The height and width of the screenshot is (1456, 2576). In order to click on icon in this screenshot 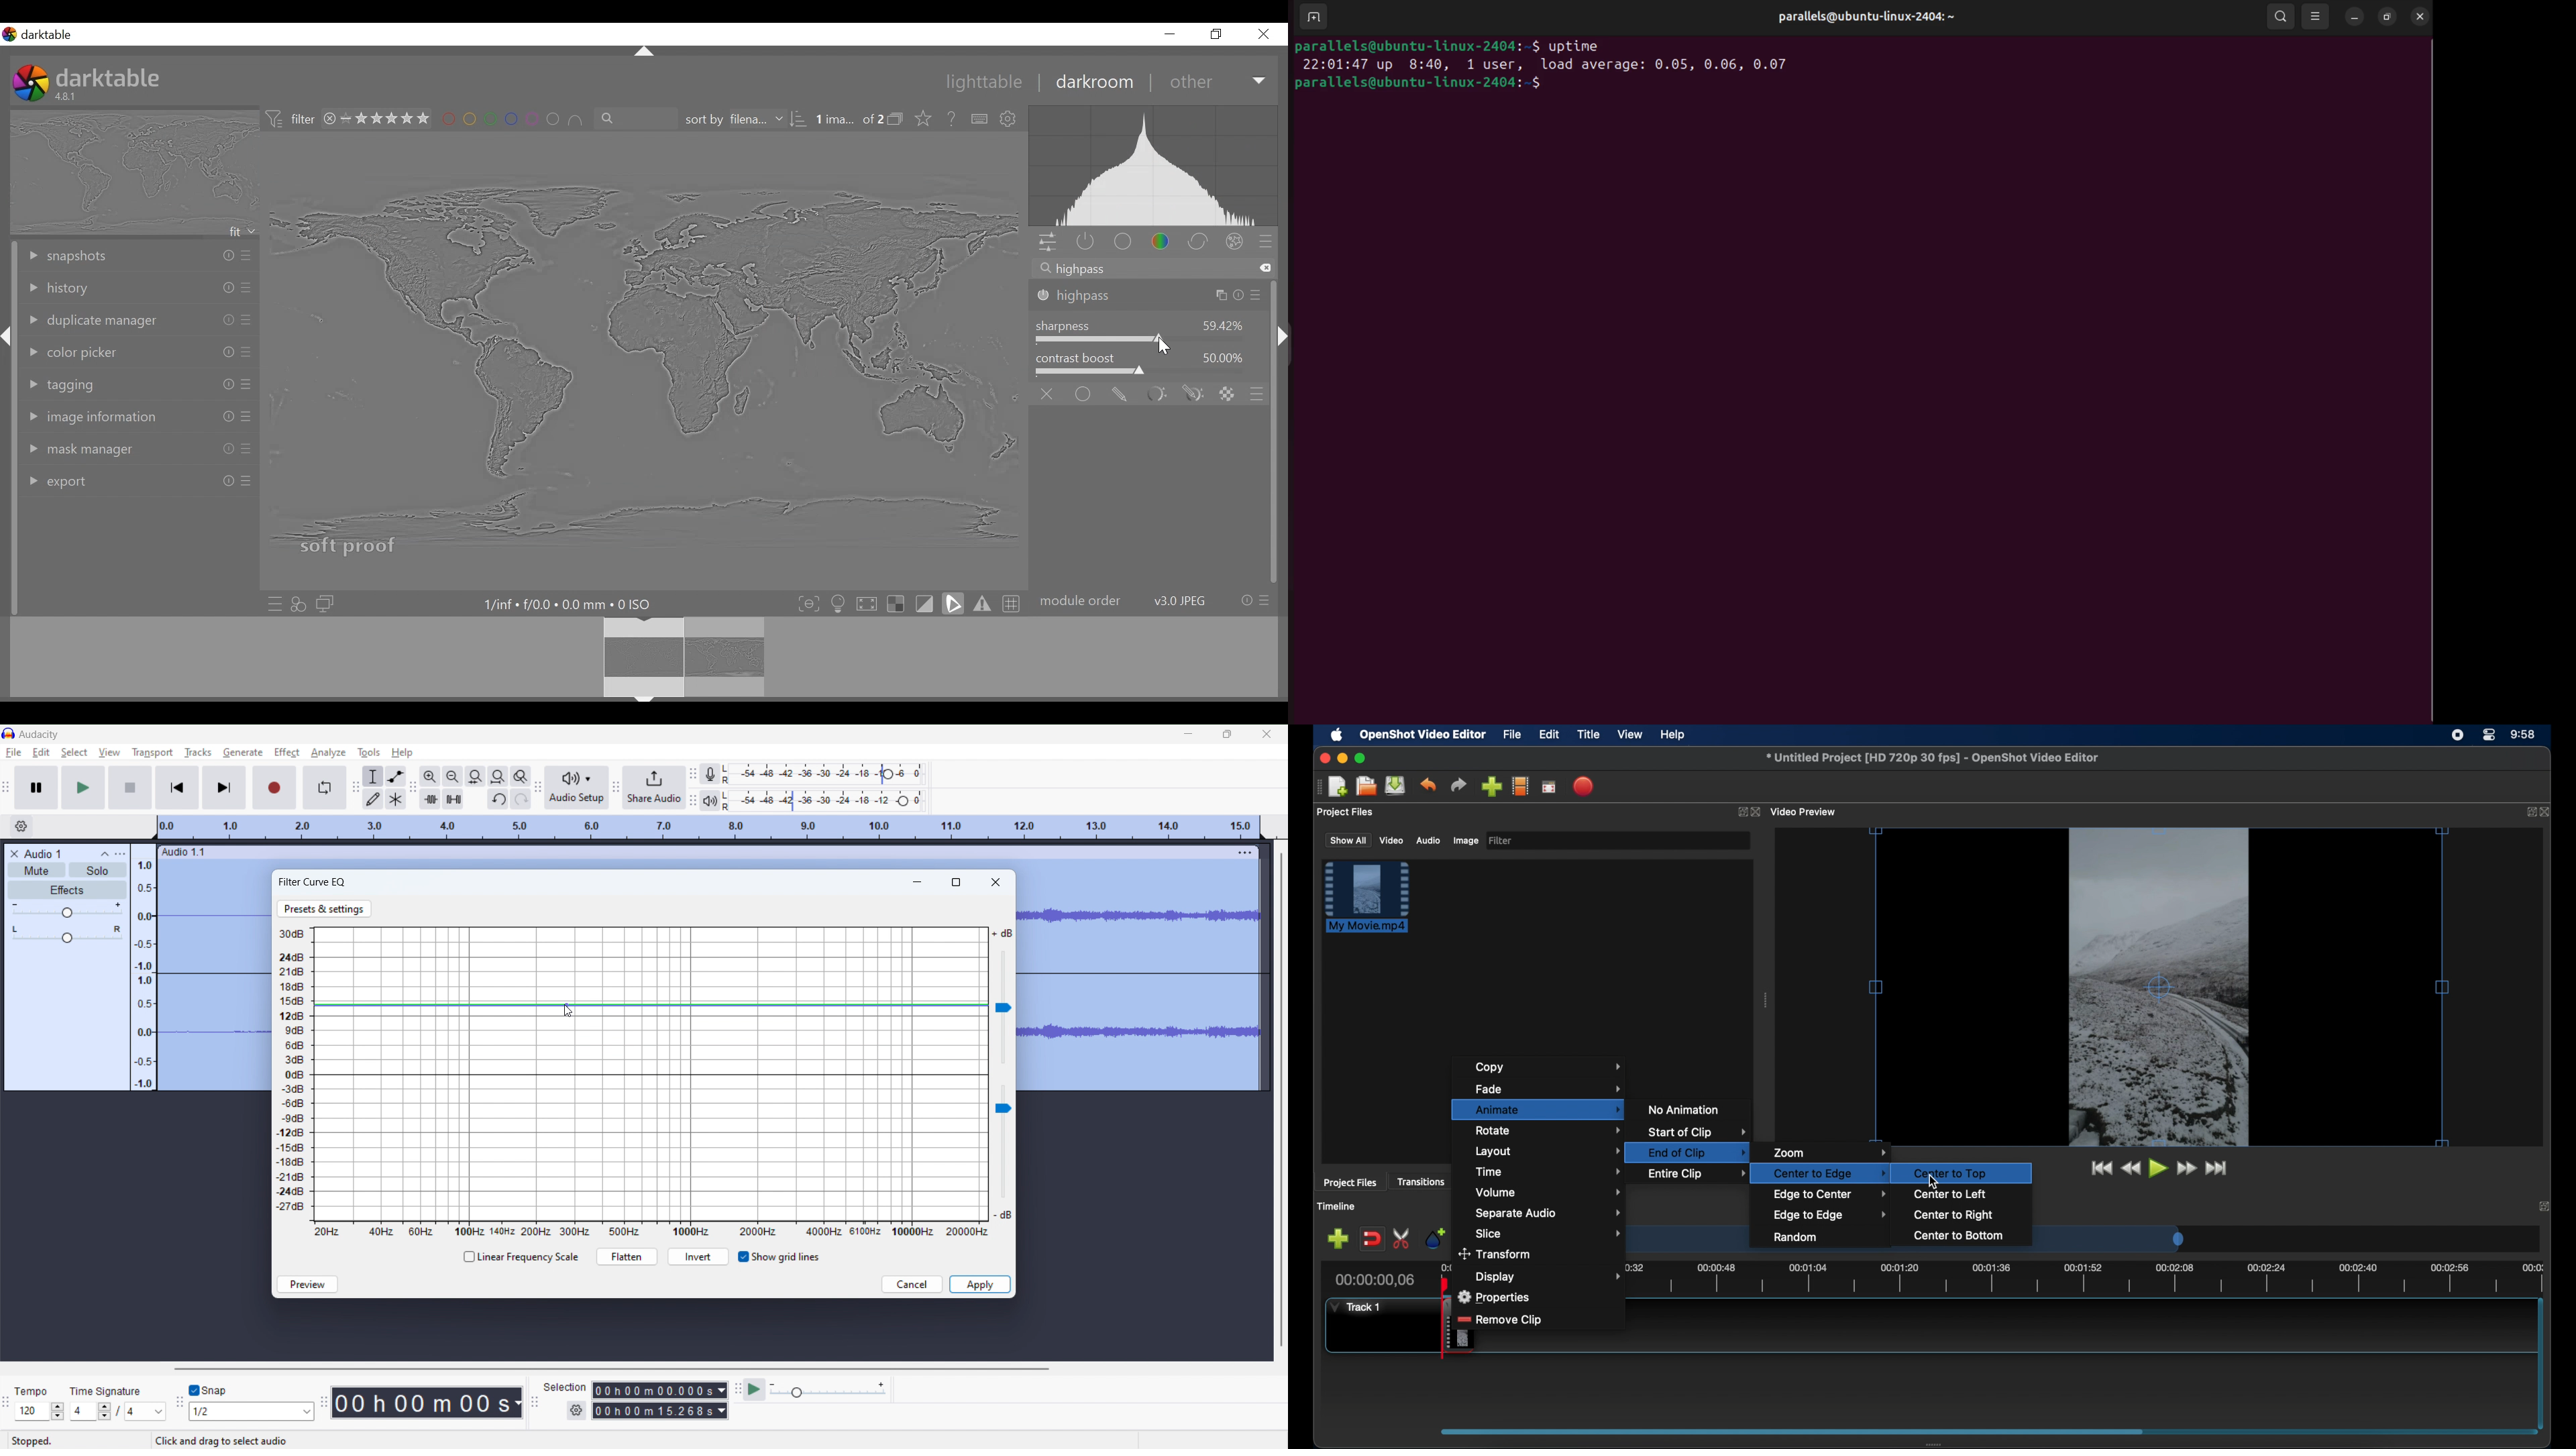, I will do `click(275, 119)`.